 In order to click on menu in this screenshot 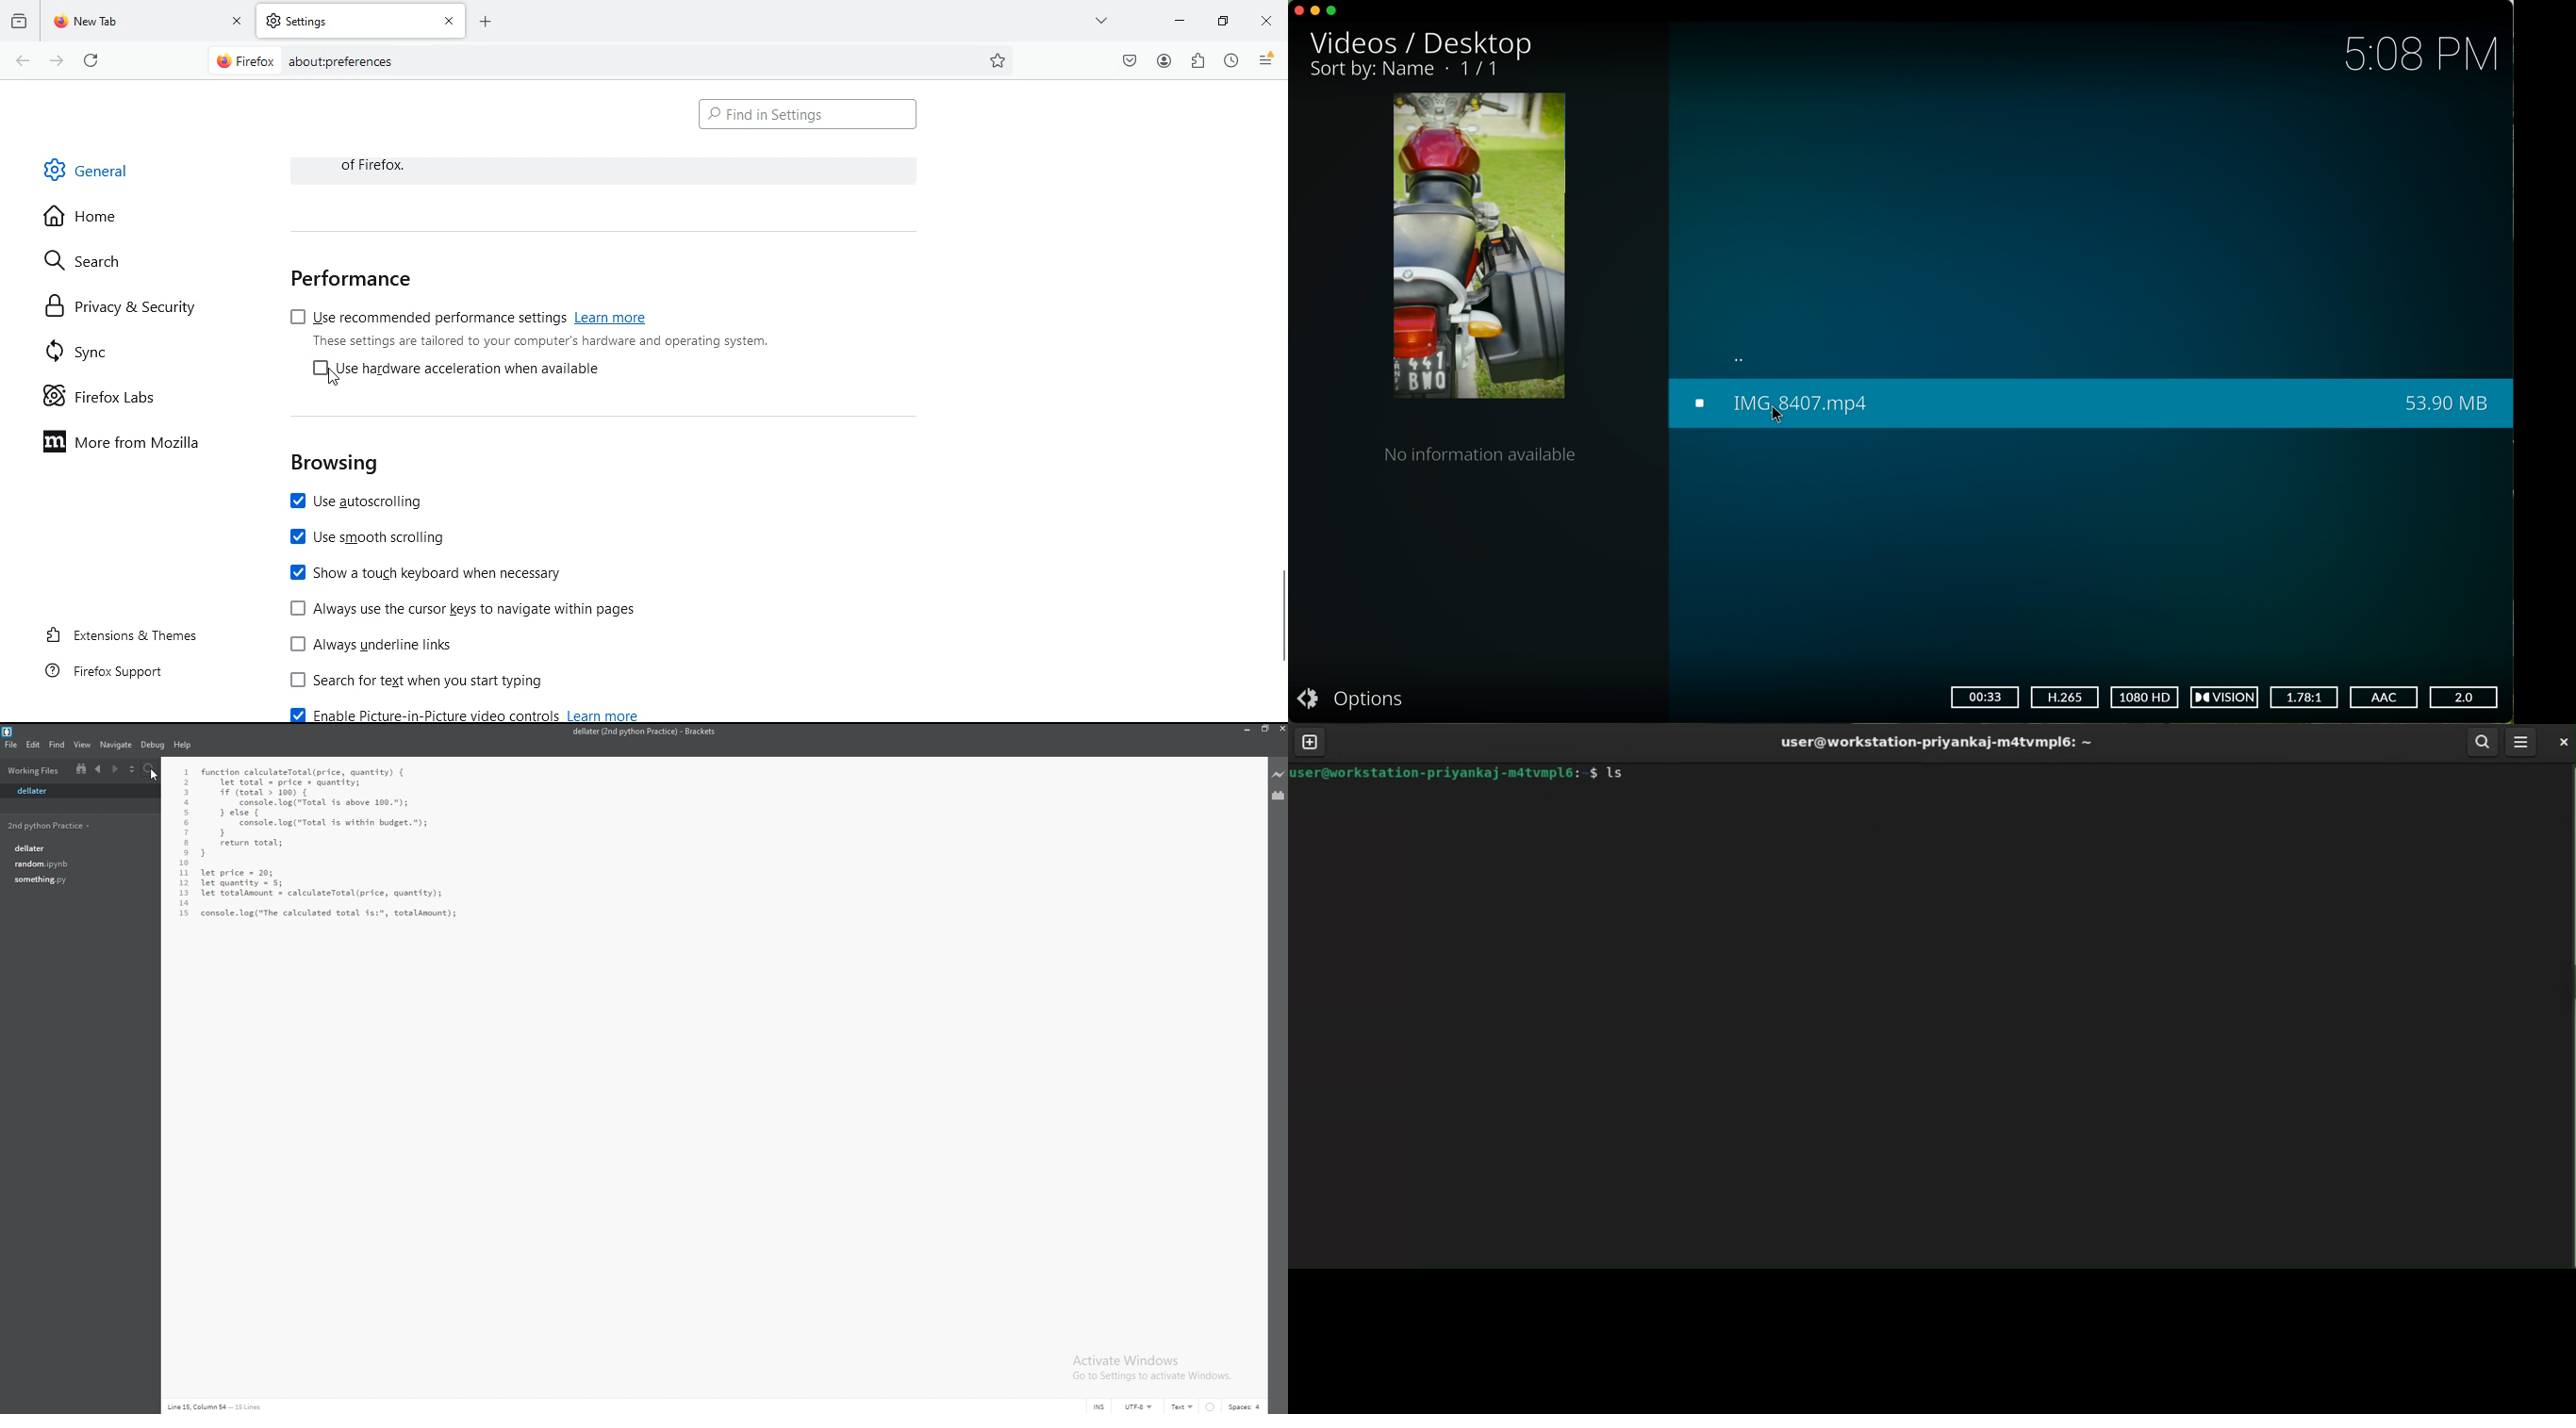, I will do `click(1267, 60)`.